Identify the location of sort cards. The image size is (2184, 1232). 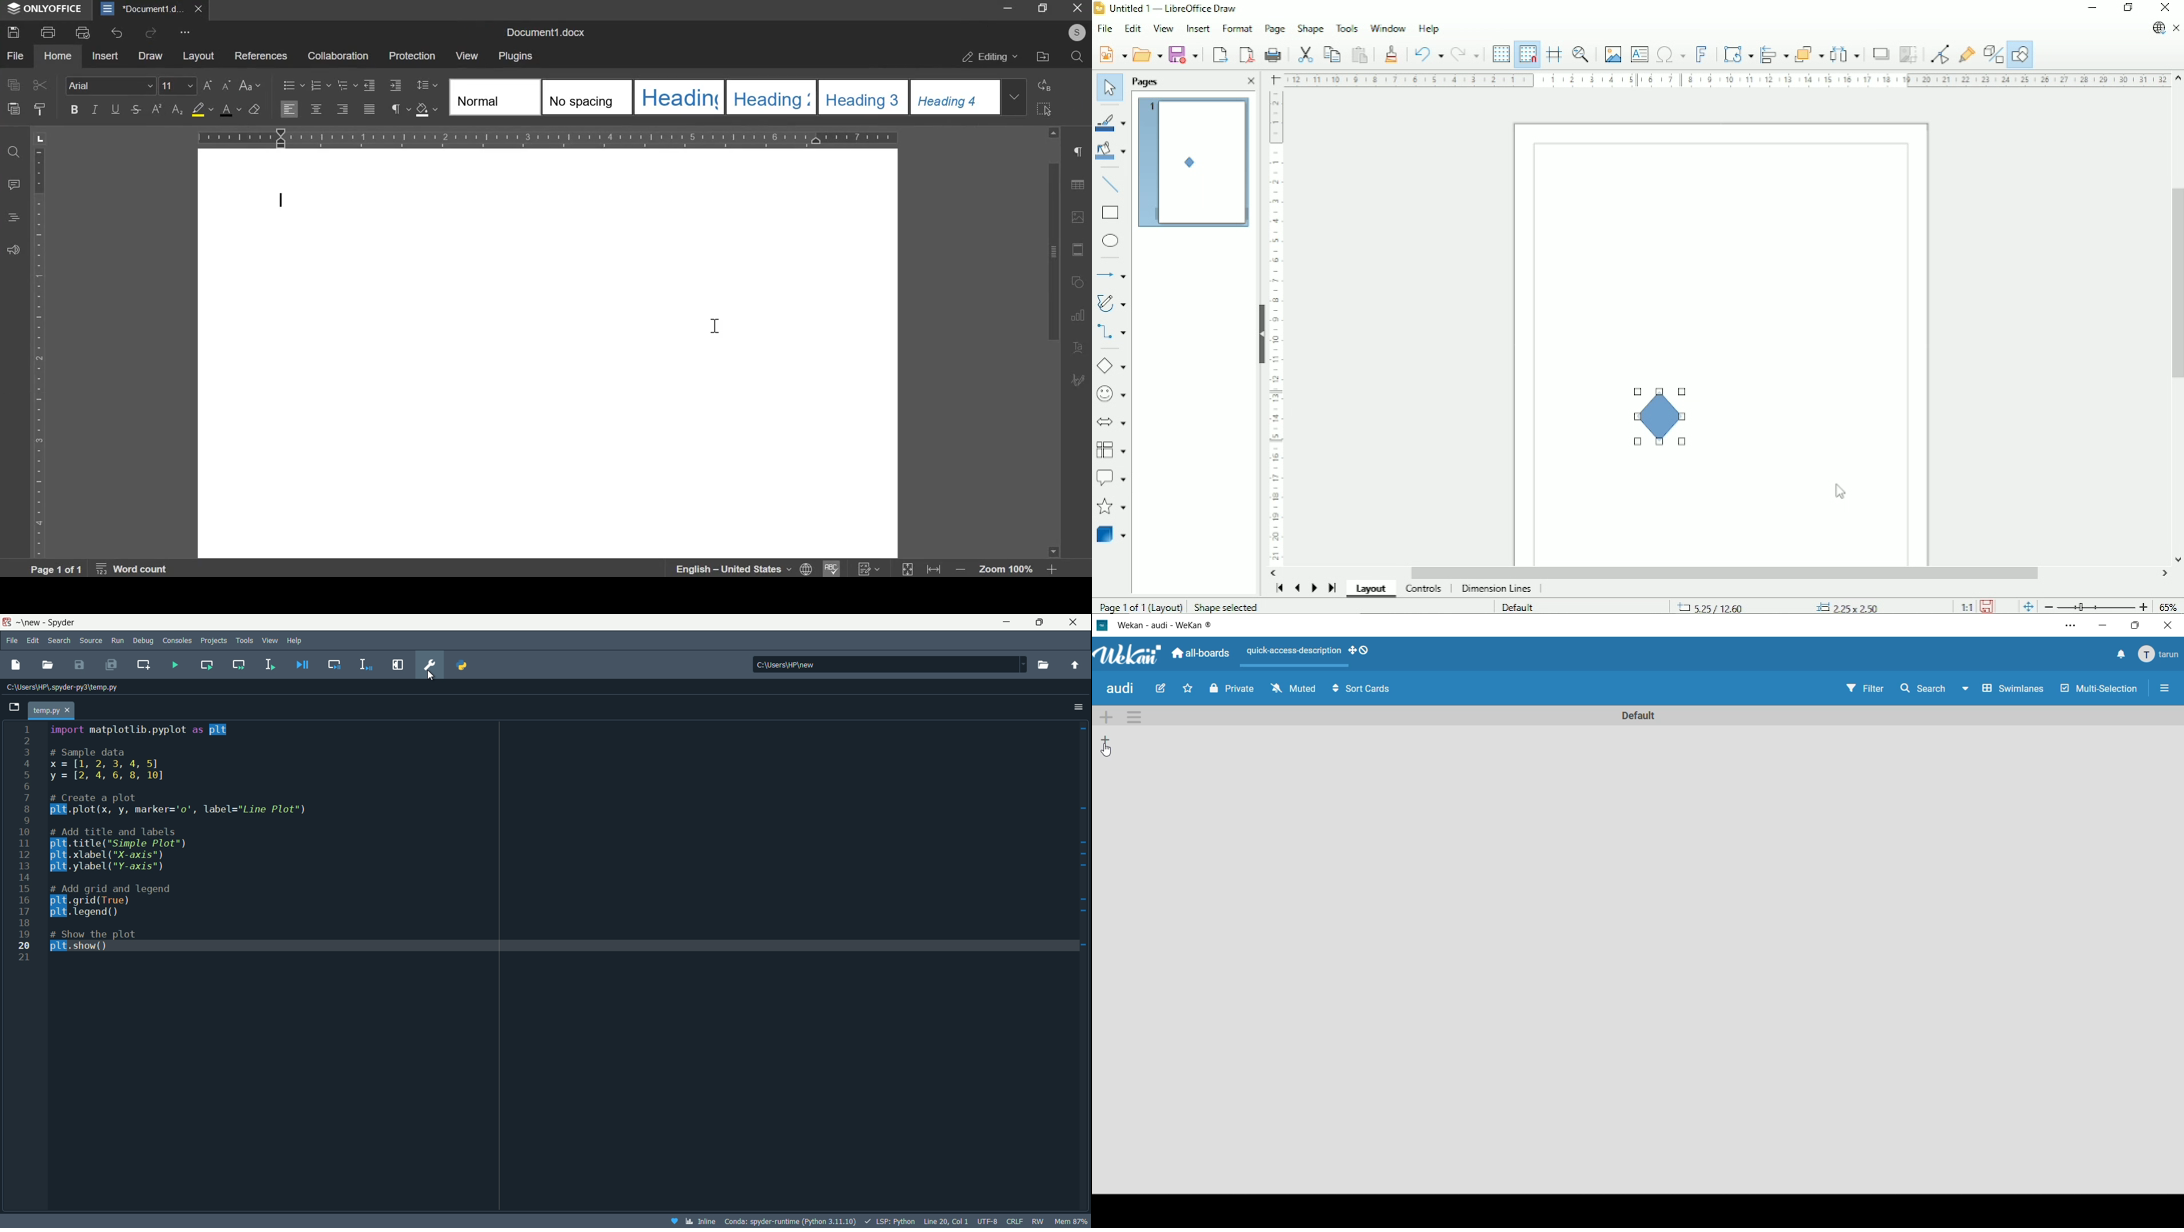
(1369, 691).